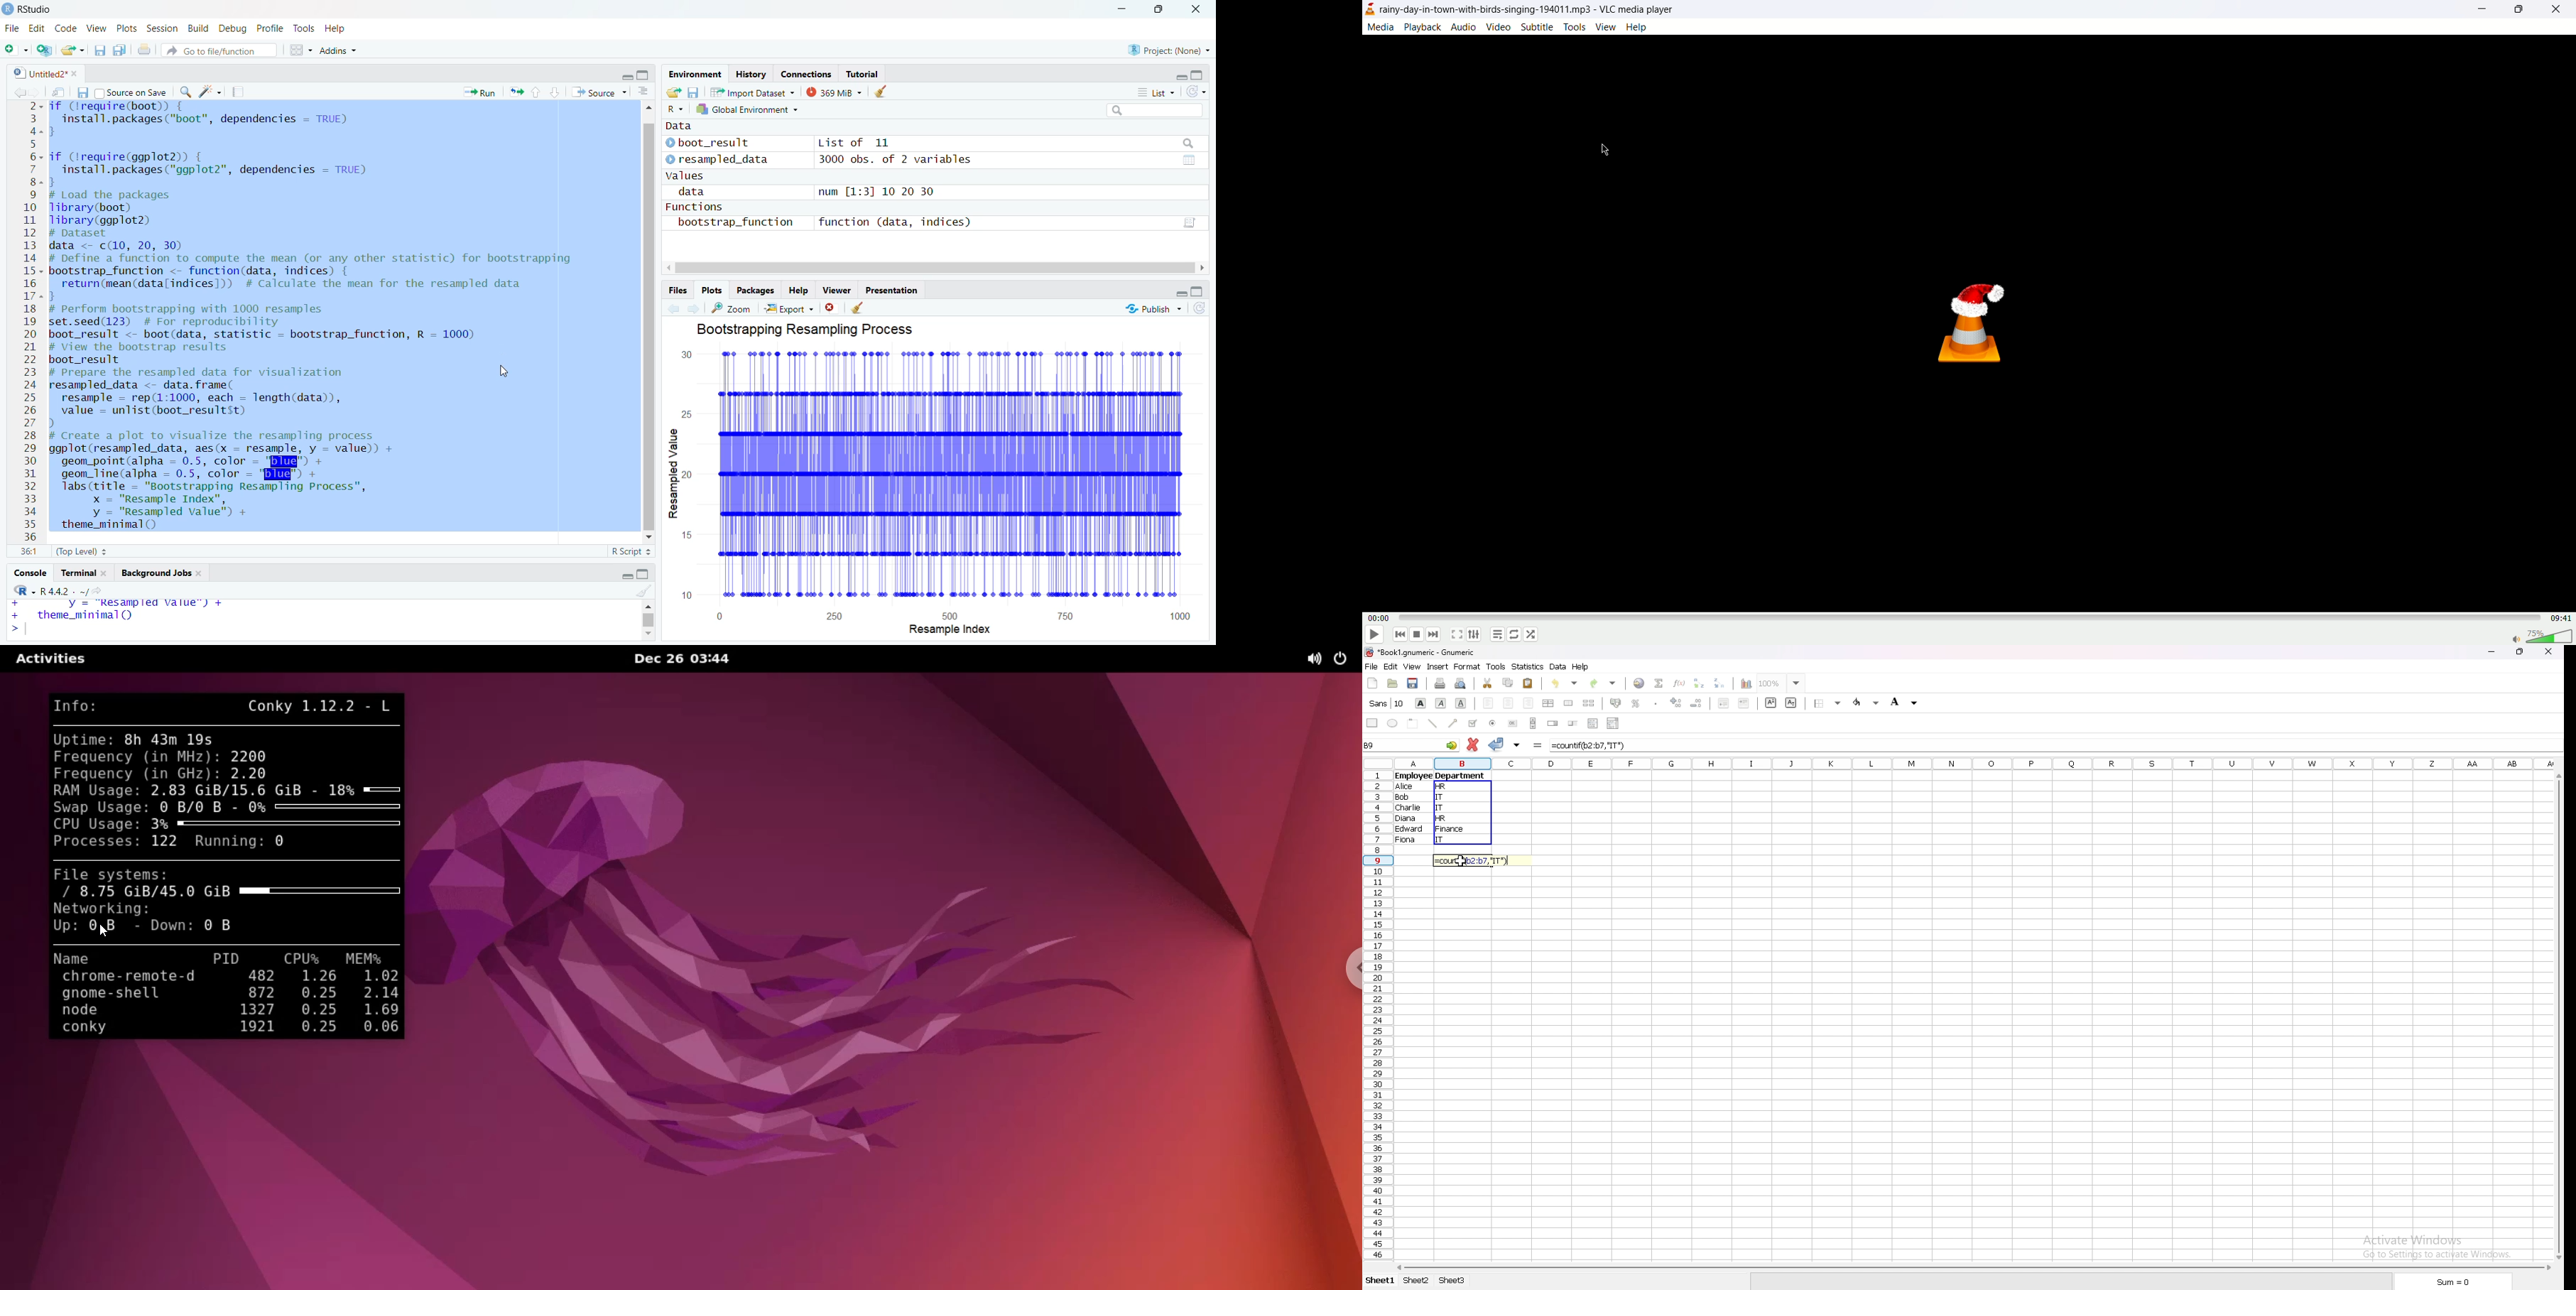 The image size is (2576, 1316). I want to click on  Help, so click(336, 29).